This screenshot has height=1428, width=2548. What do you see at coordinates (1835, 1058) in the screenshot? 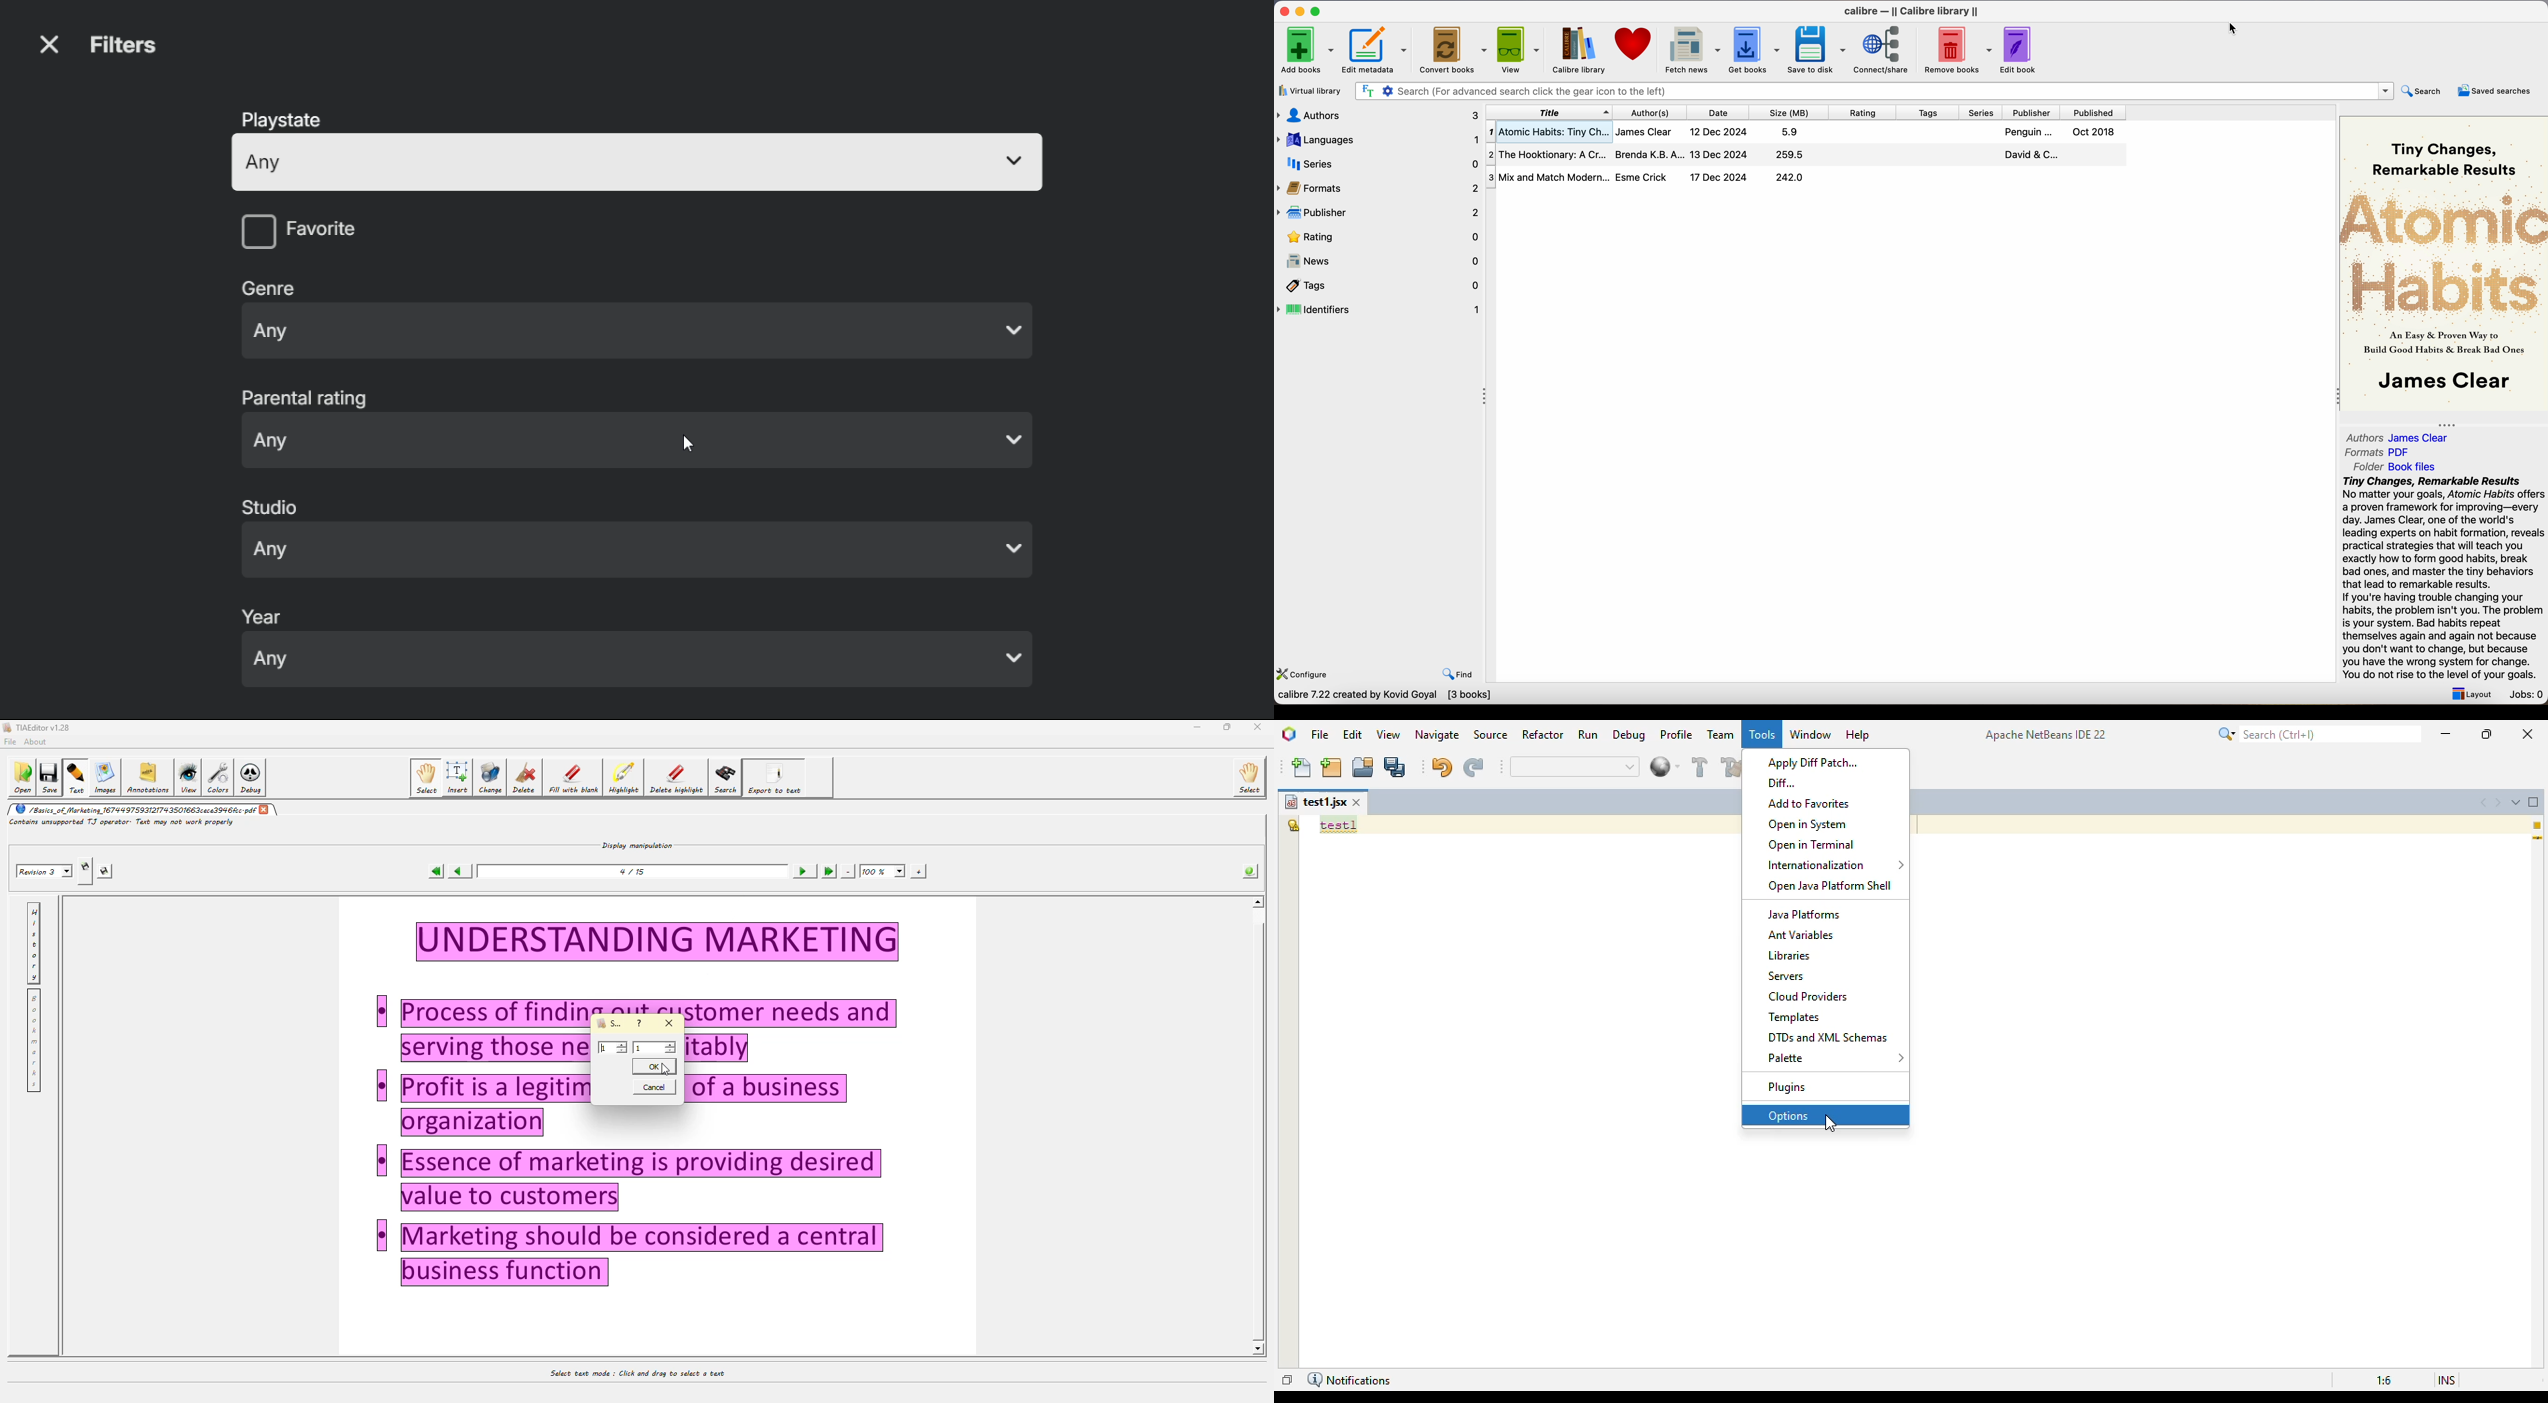
I see `palette` at bounding box center [1835, 1058].